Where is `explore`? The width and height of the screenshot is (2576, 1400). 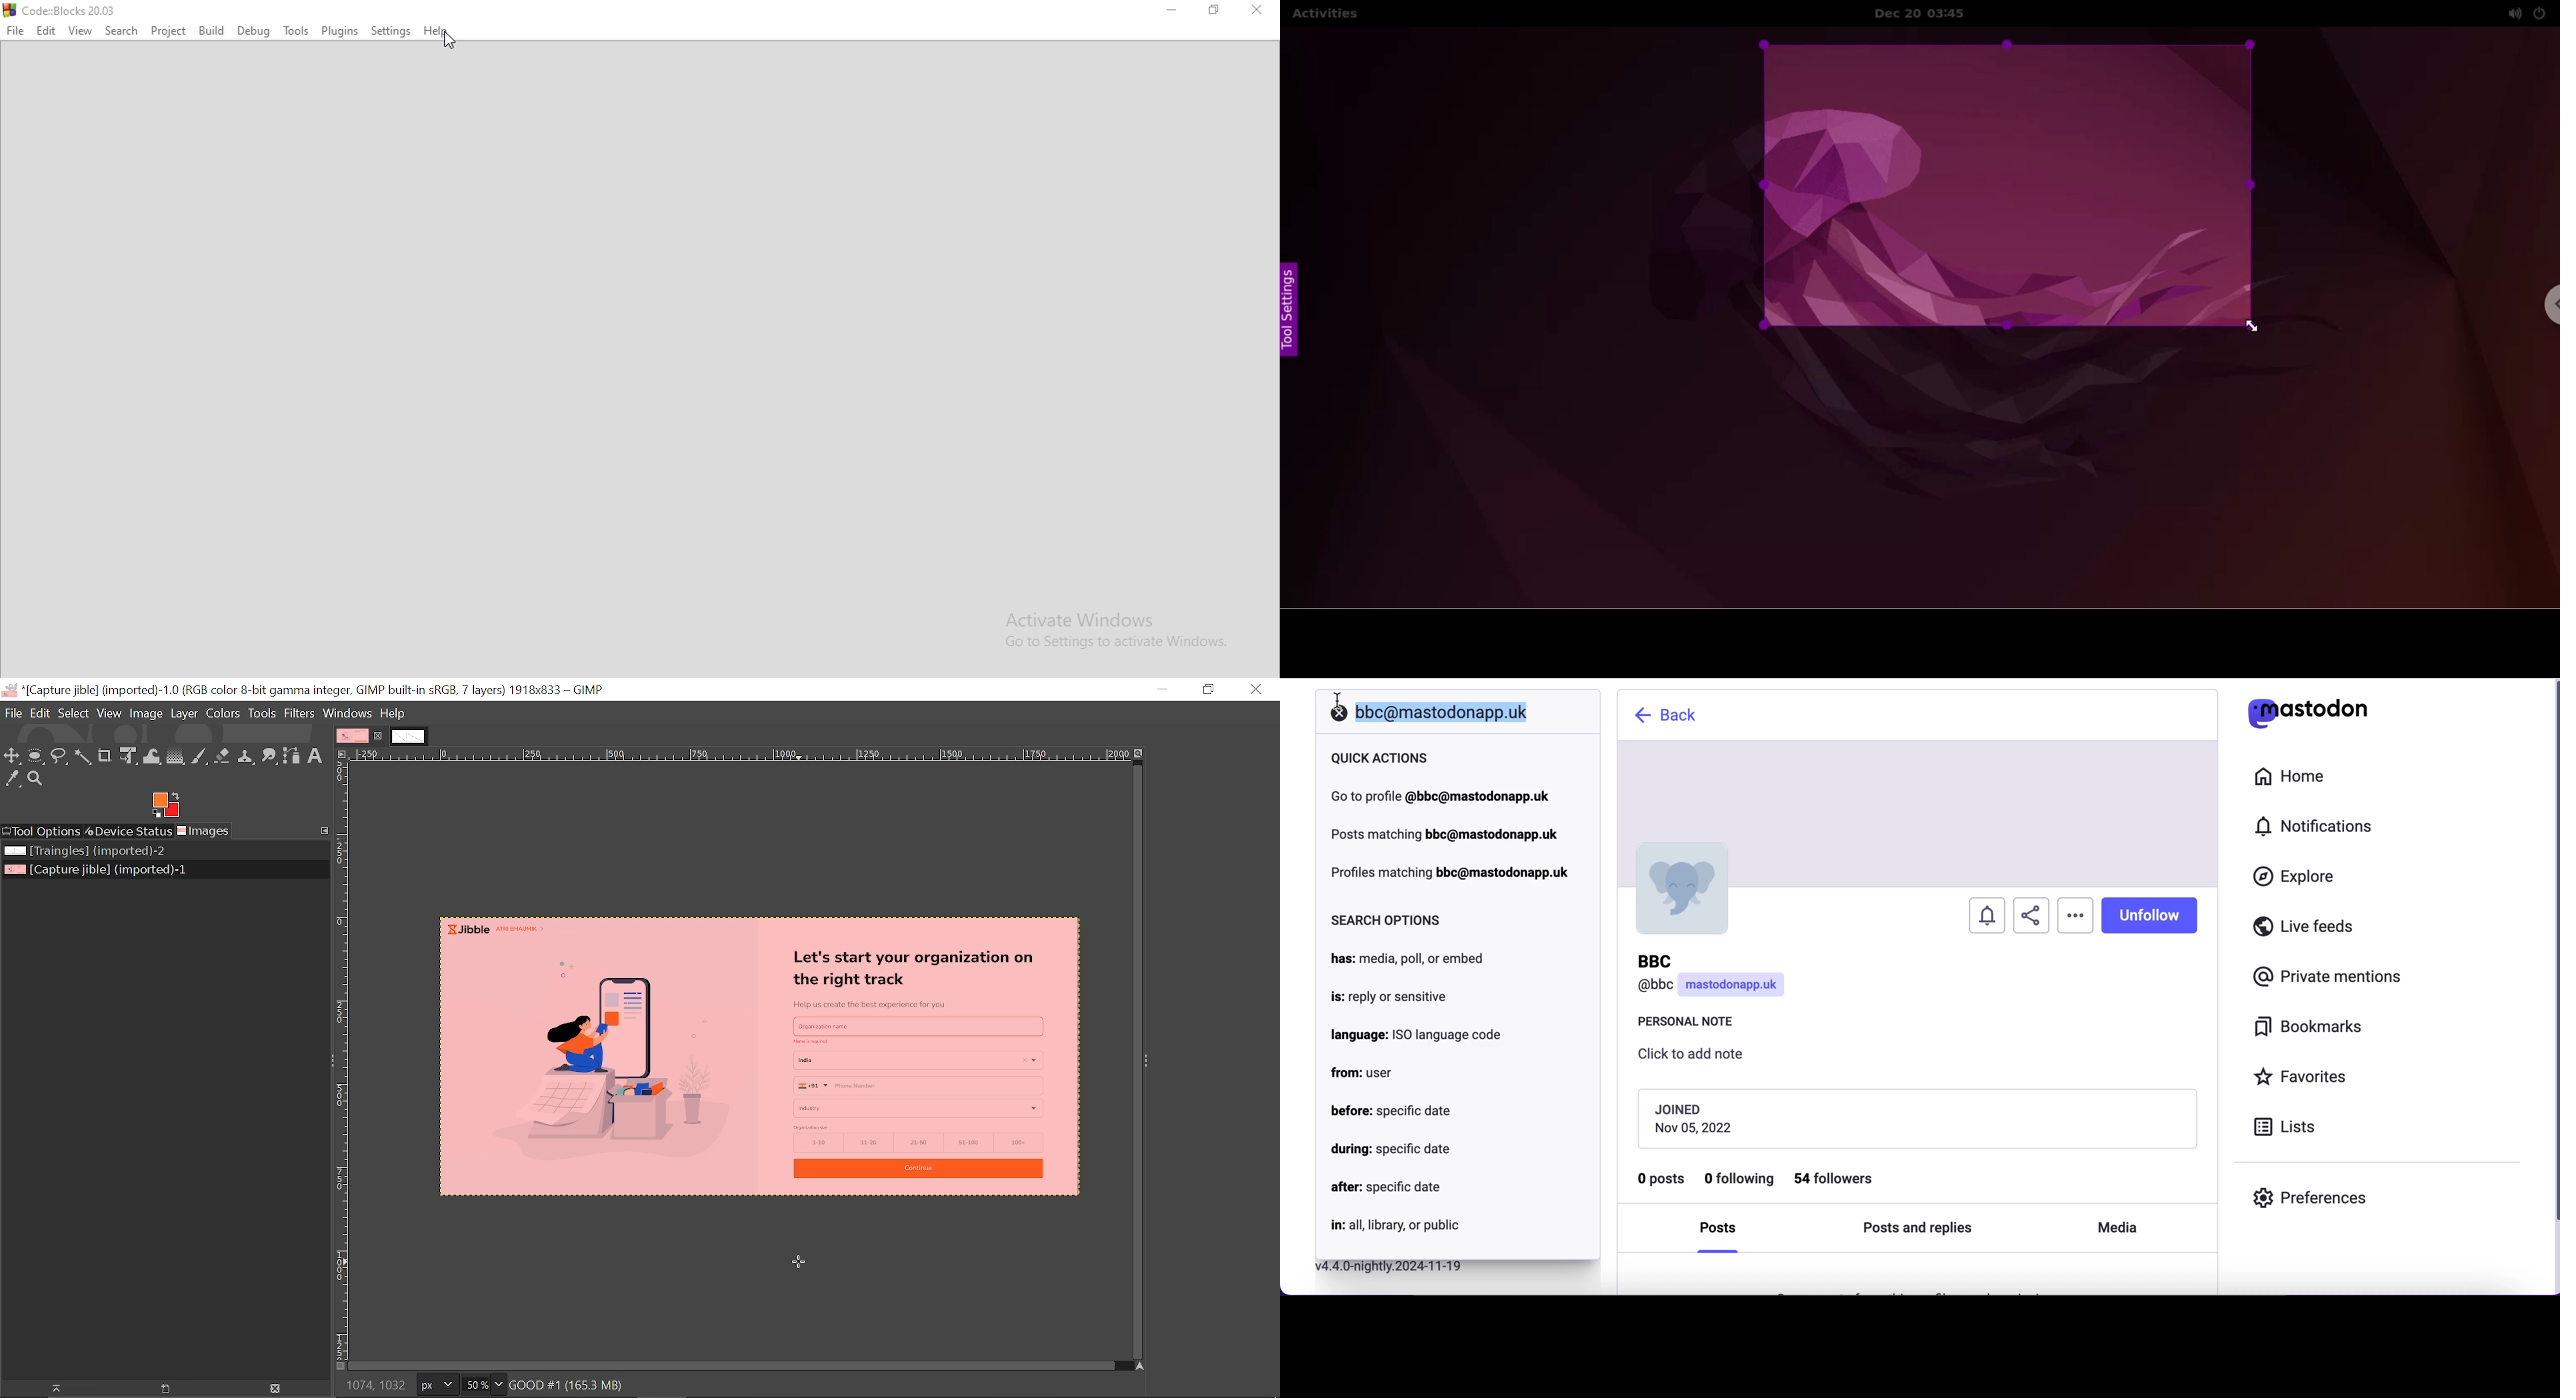 explore is located at coordinates (2303, 877).